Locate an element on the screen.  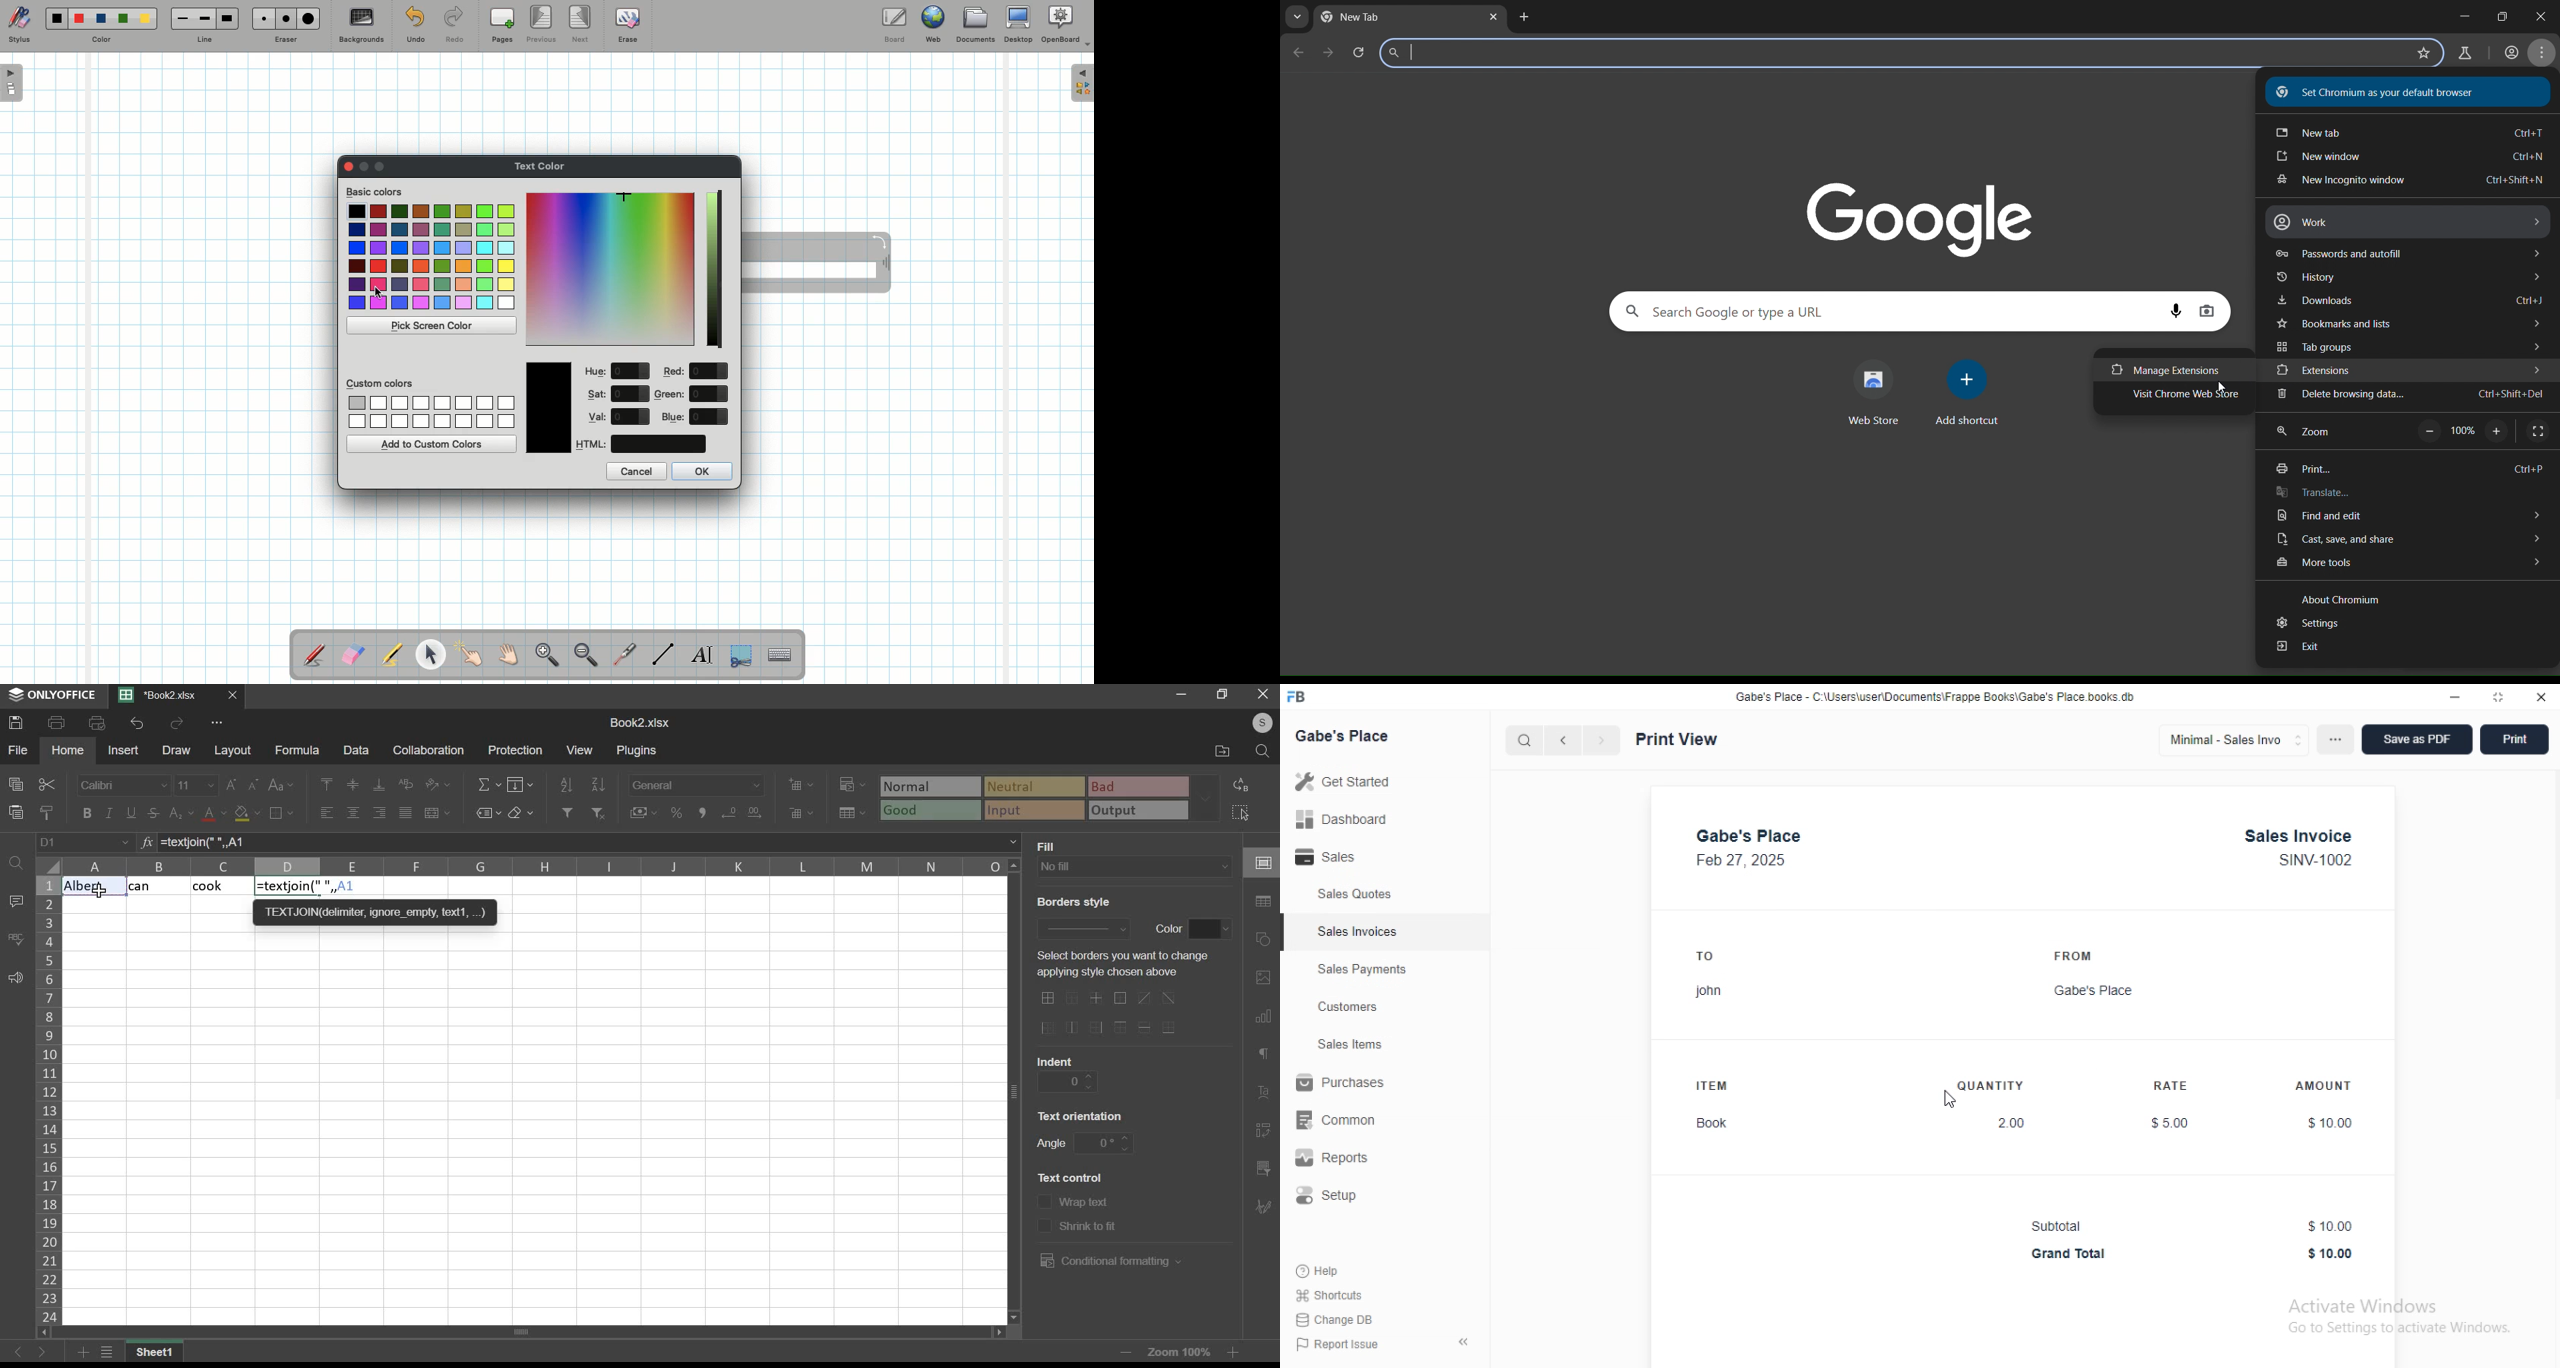
SINV-1002 is located at coordinates (2315, 860).